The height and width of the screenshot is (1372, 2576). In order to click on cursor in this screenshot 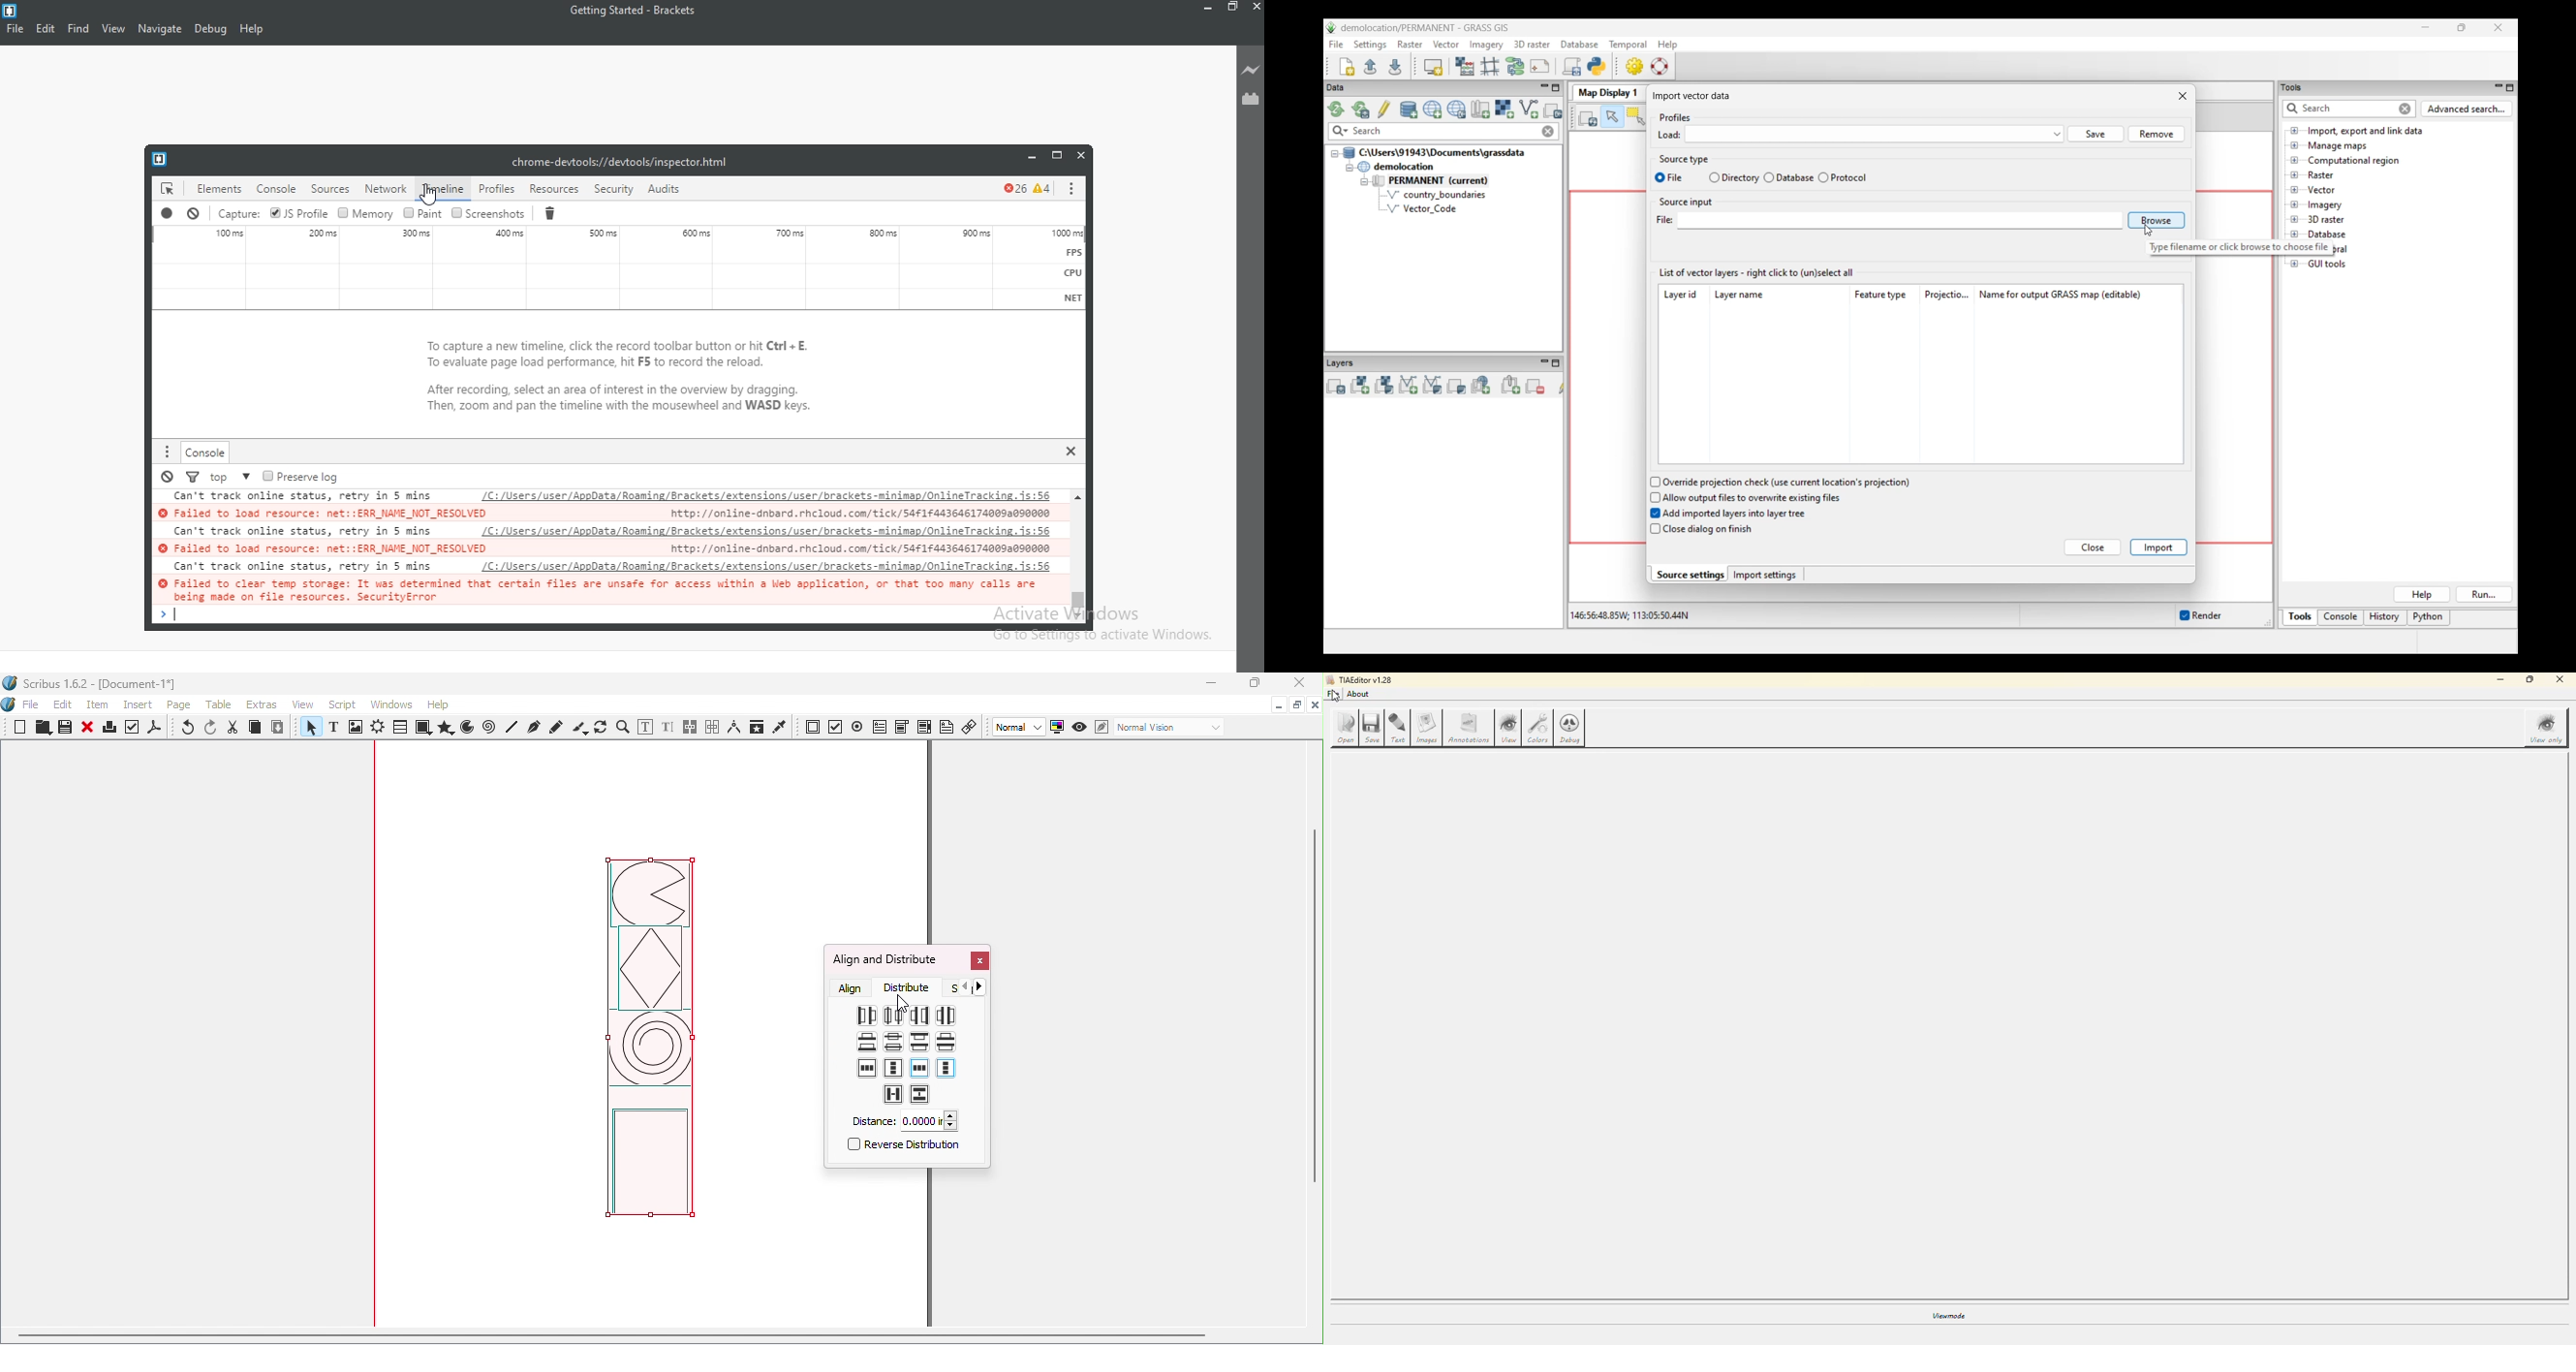, I will do `click(906, 1001)`.